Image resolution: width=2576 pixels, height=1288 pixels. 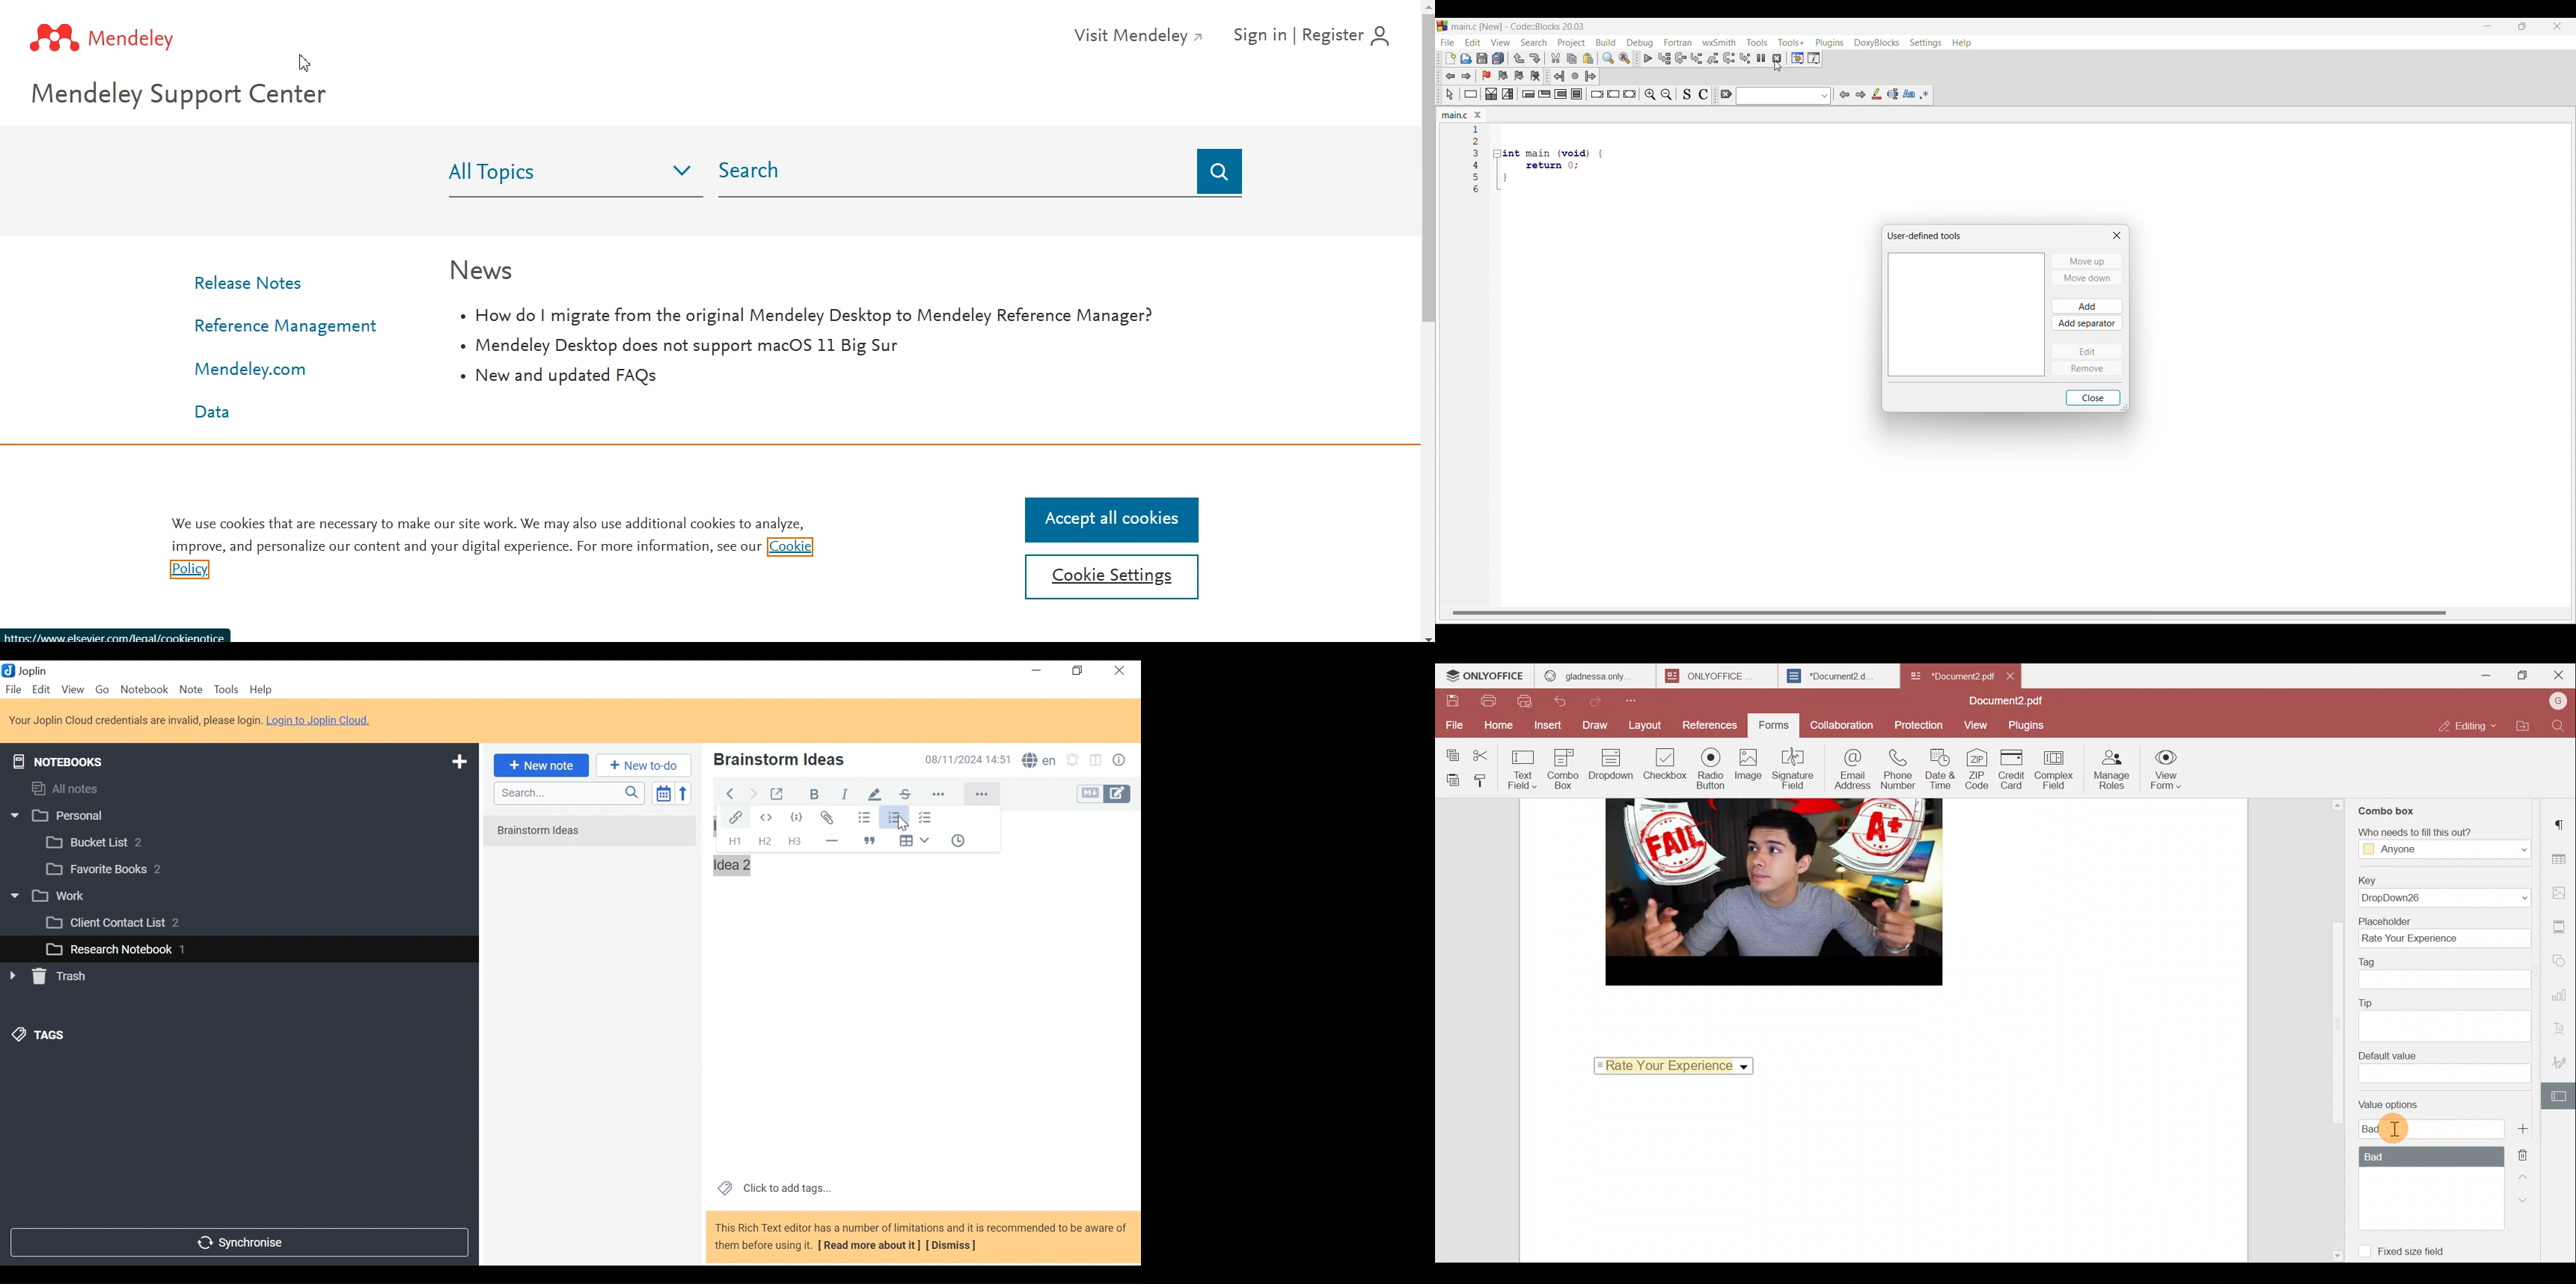 What do you see at coordinates (490, 548) in the screenshot?
I see `We use cookies that are necessary to make our site work. We may also use additional cookies to analyze,improve, and personalize our content and your digital experience. For more information, see our [Cookie]Policy` at bounding box center [490, 548].